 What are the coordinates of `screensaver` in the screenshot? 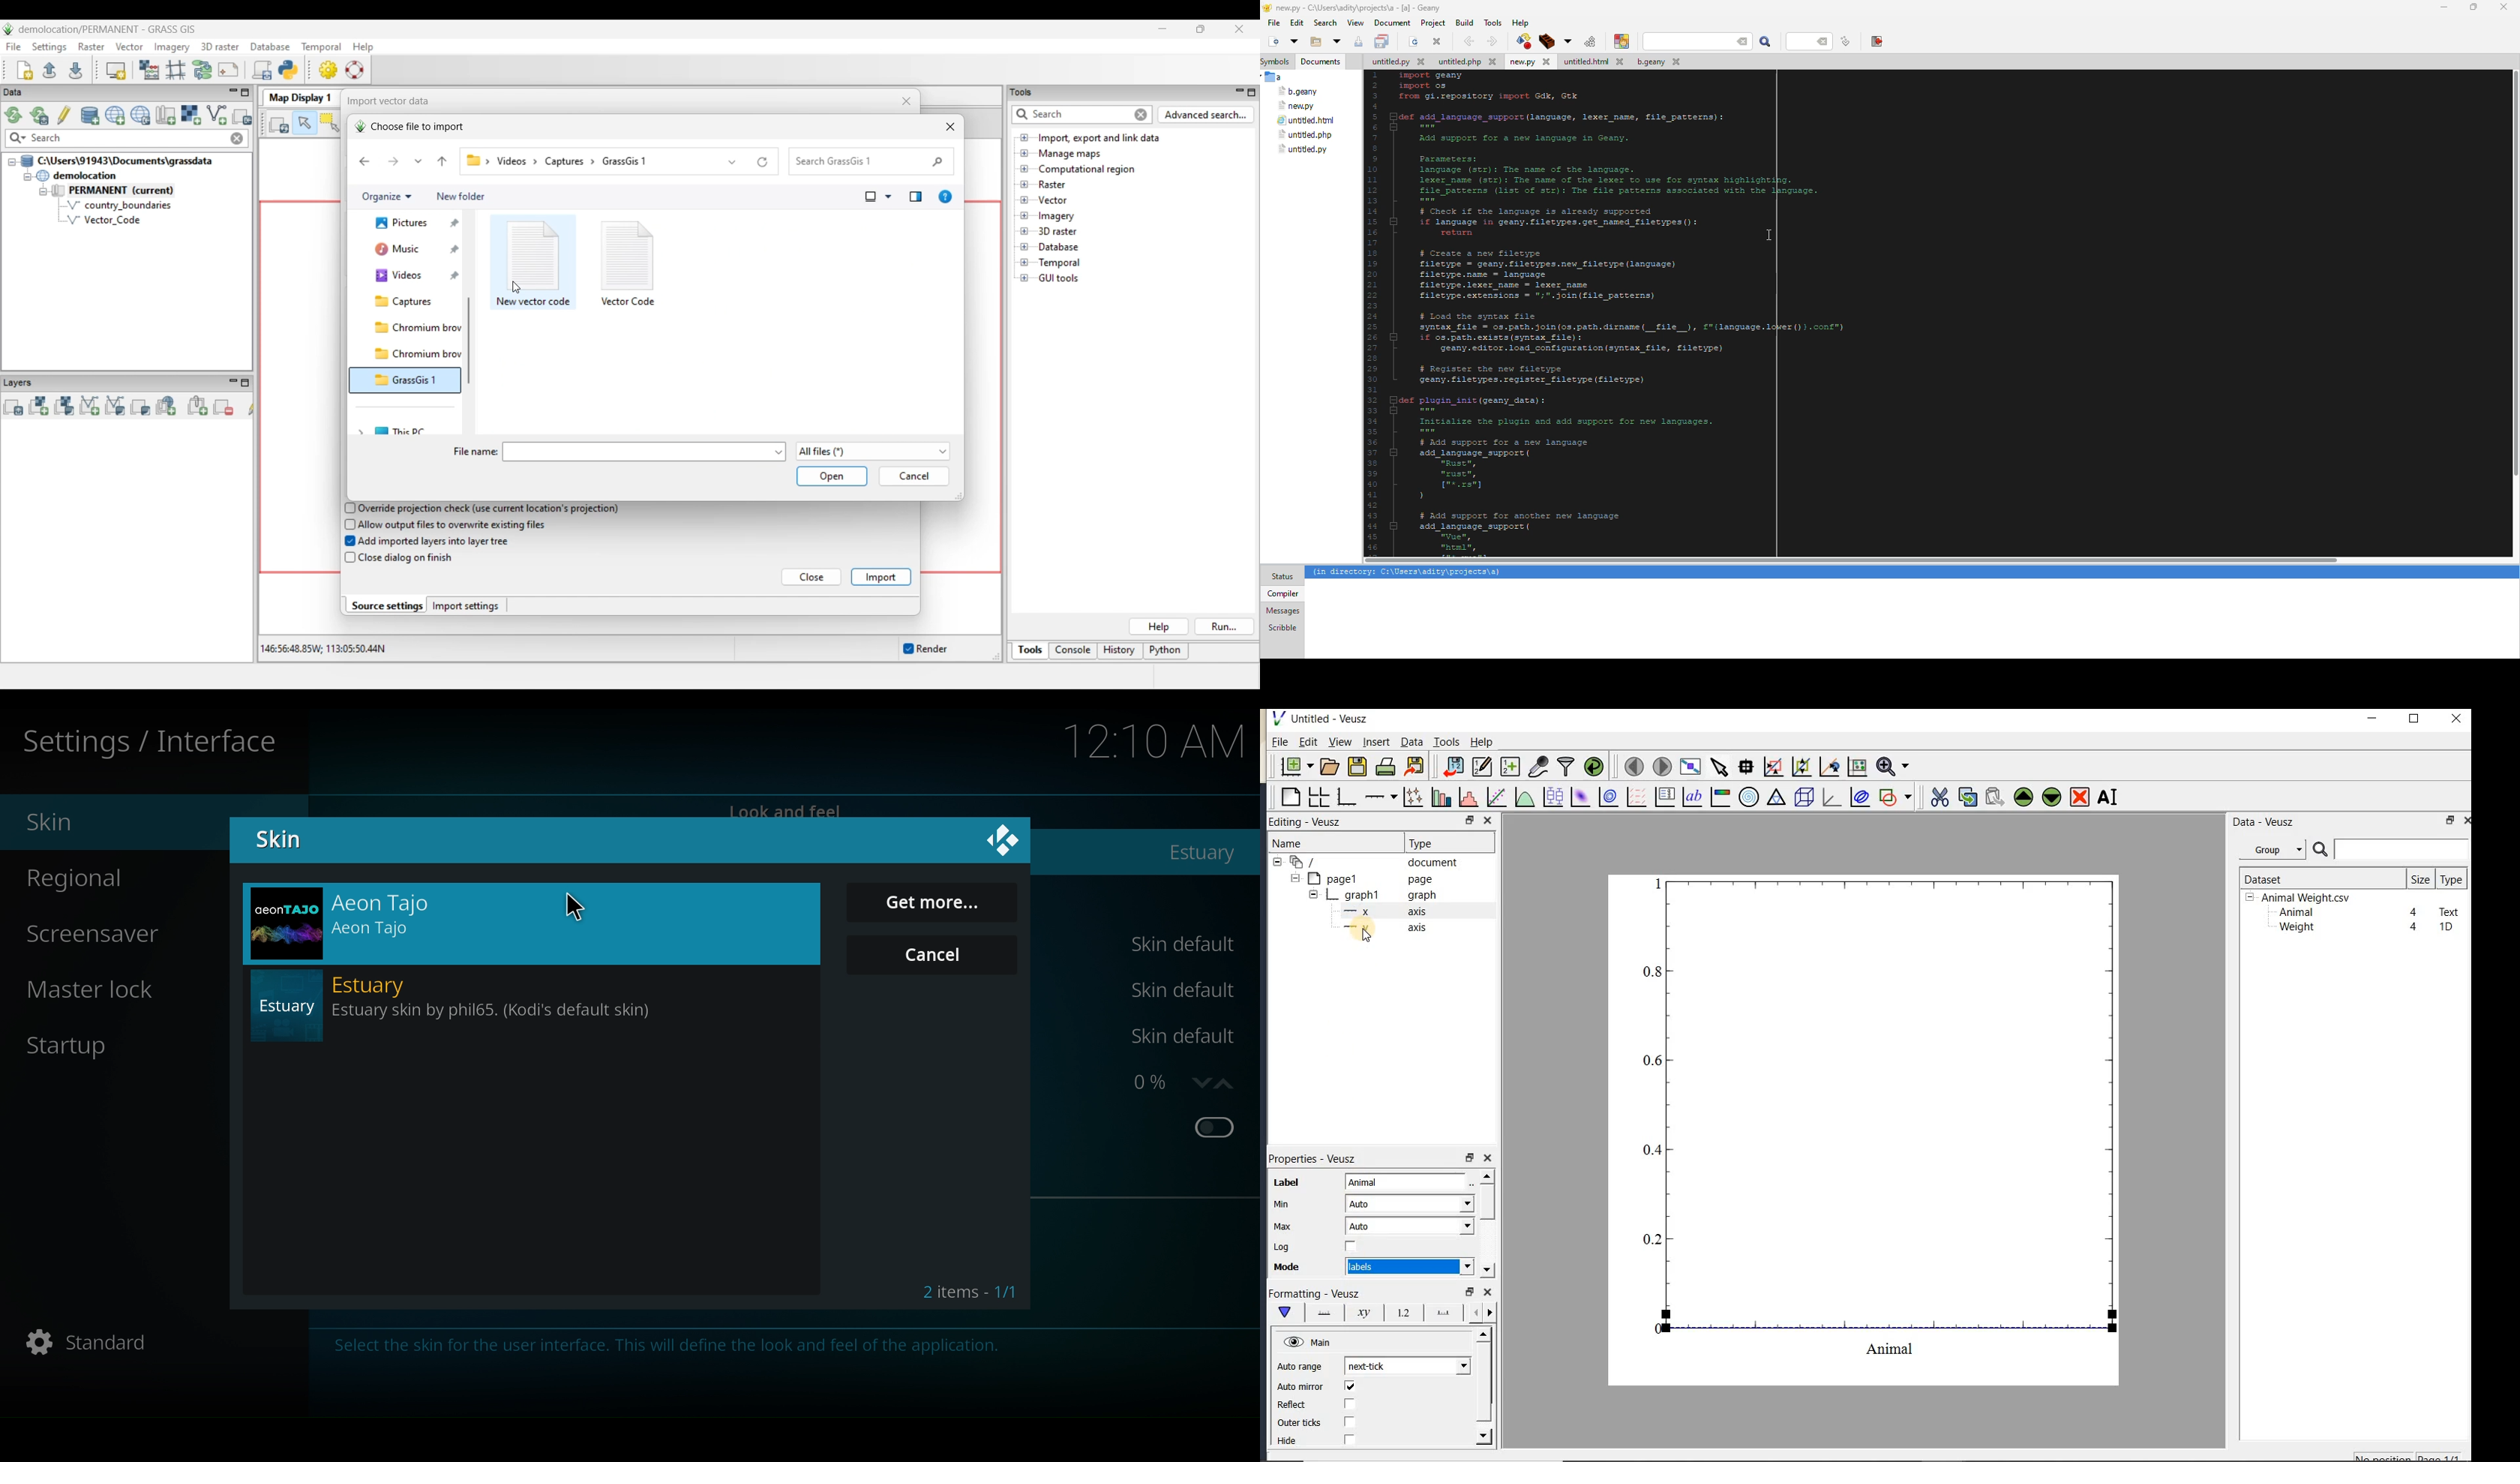 It's located at (110, 935).